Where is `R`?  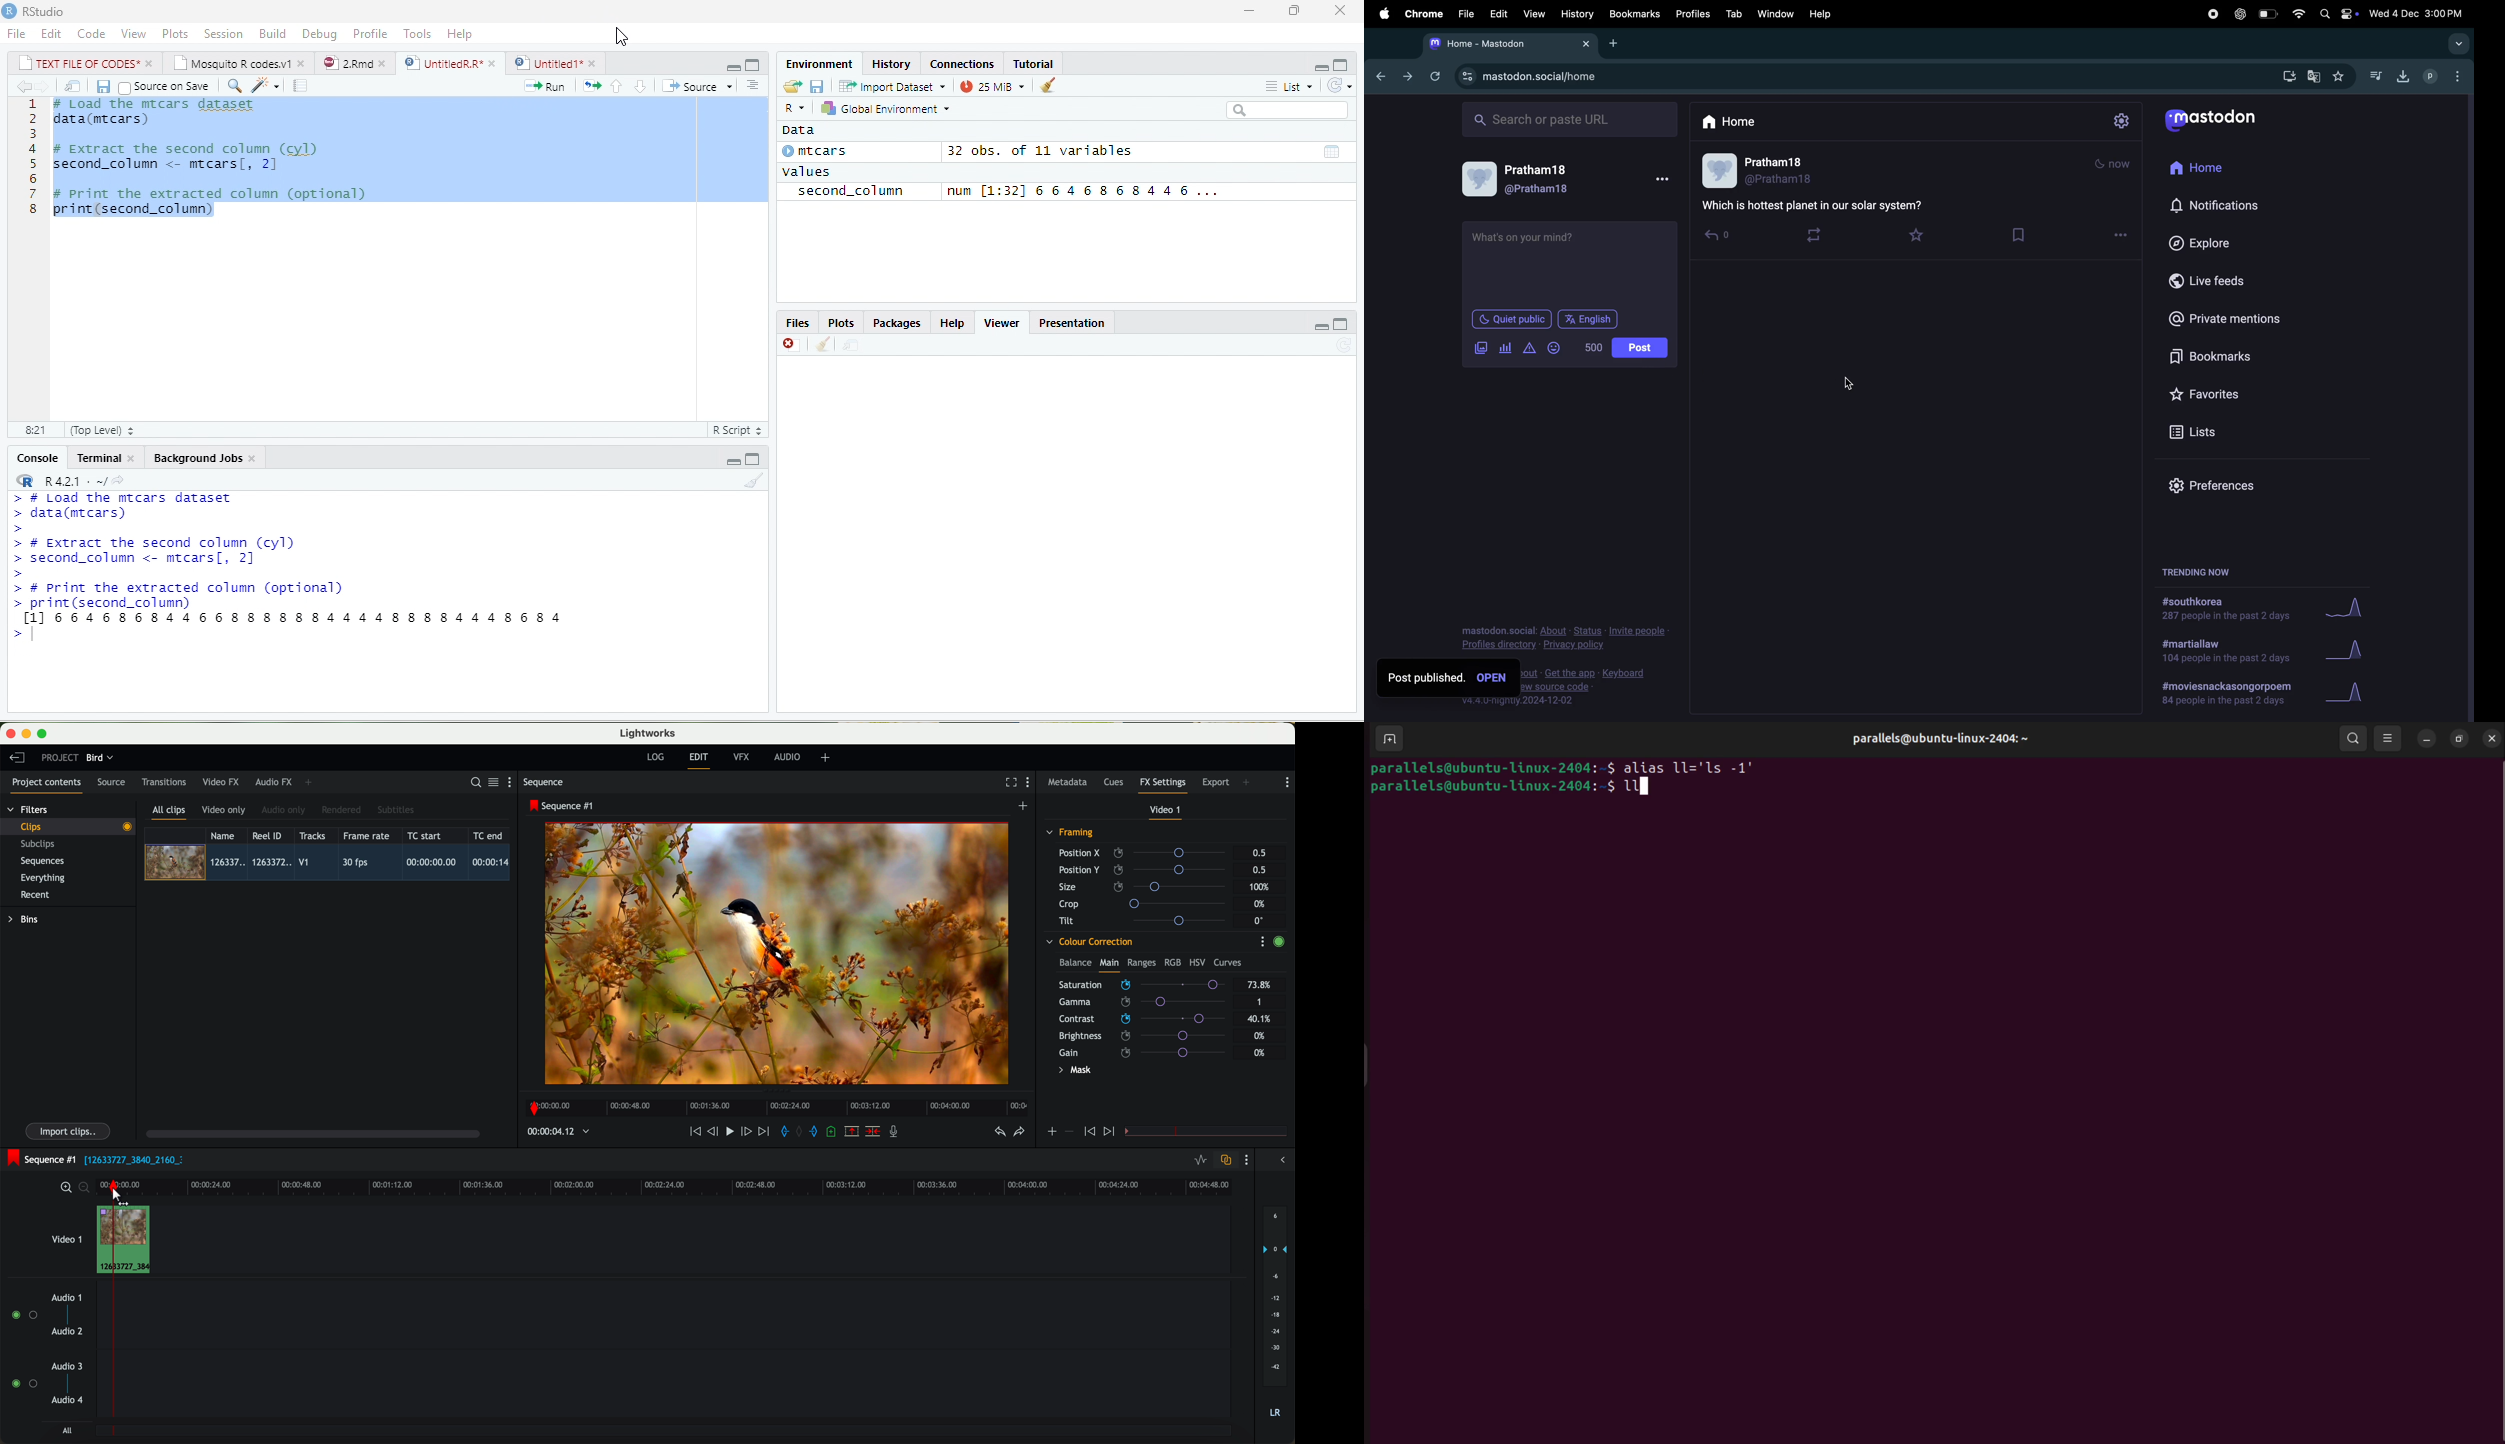
R is located at coordinates (798, 108).